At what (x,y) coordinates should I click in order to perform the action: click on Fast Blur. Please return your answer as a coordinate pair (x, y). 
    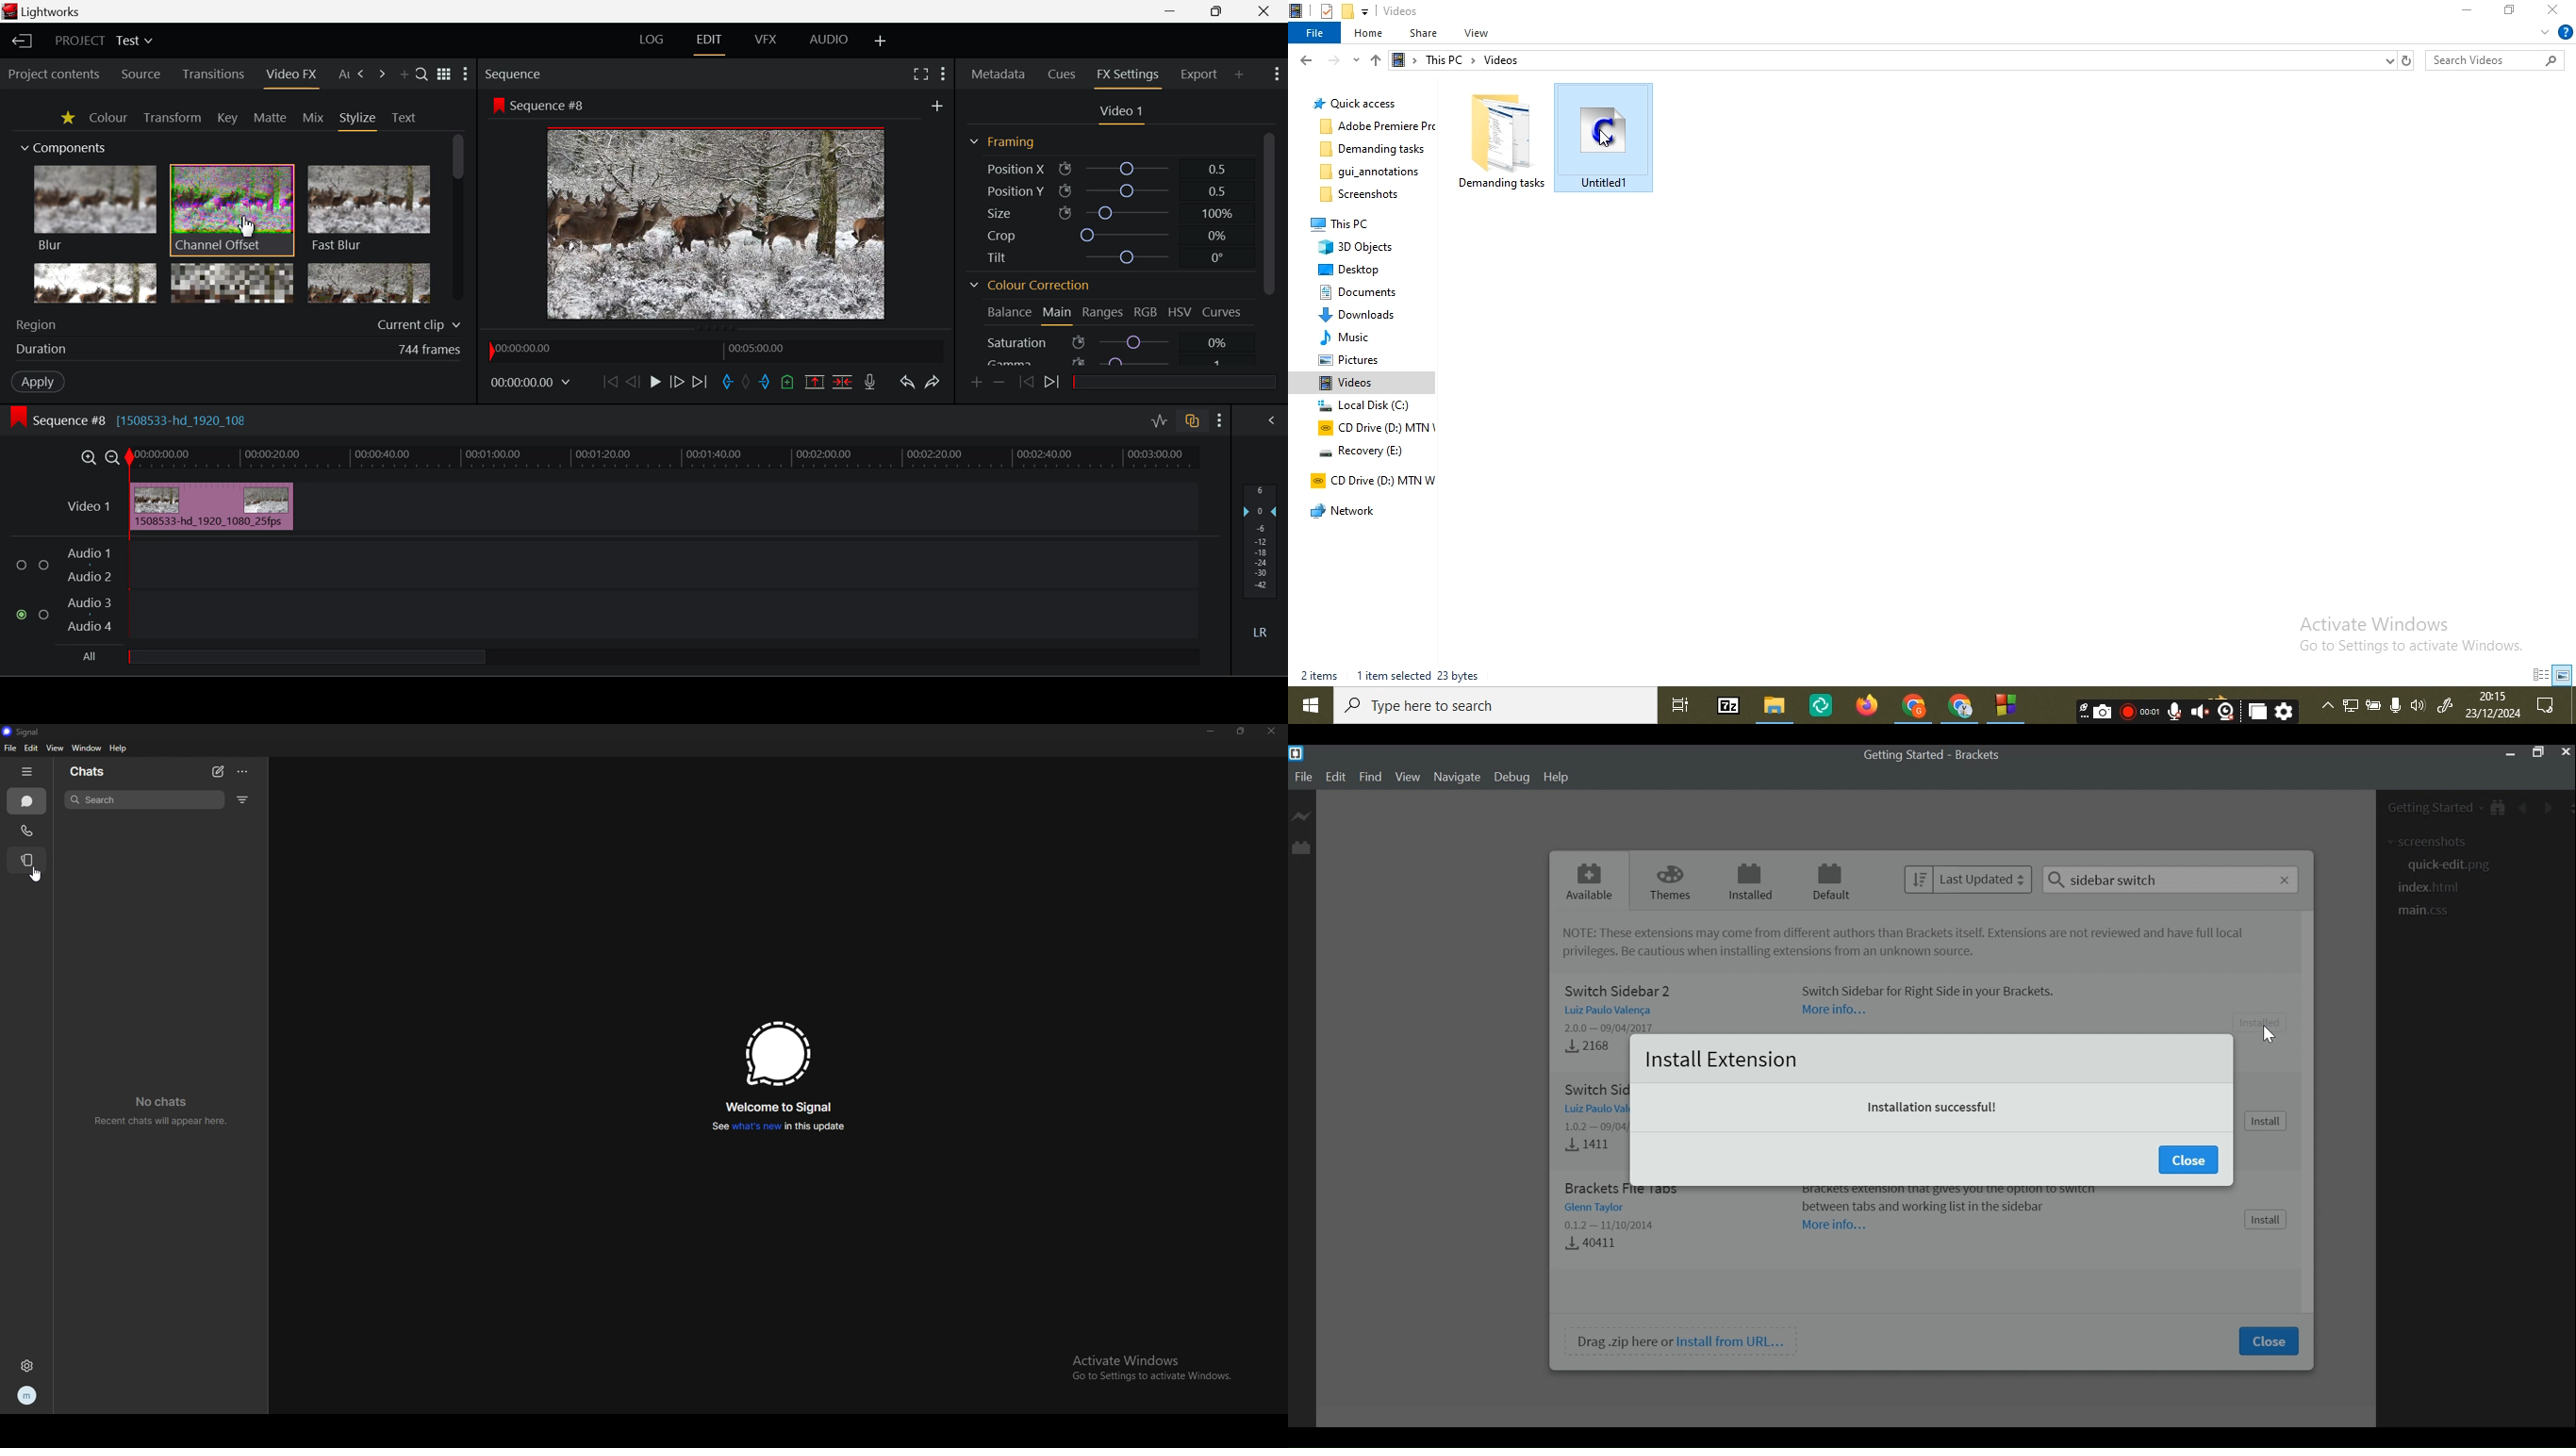
    Looking at the image, I should click on (370, 209).